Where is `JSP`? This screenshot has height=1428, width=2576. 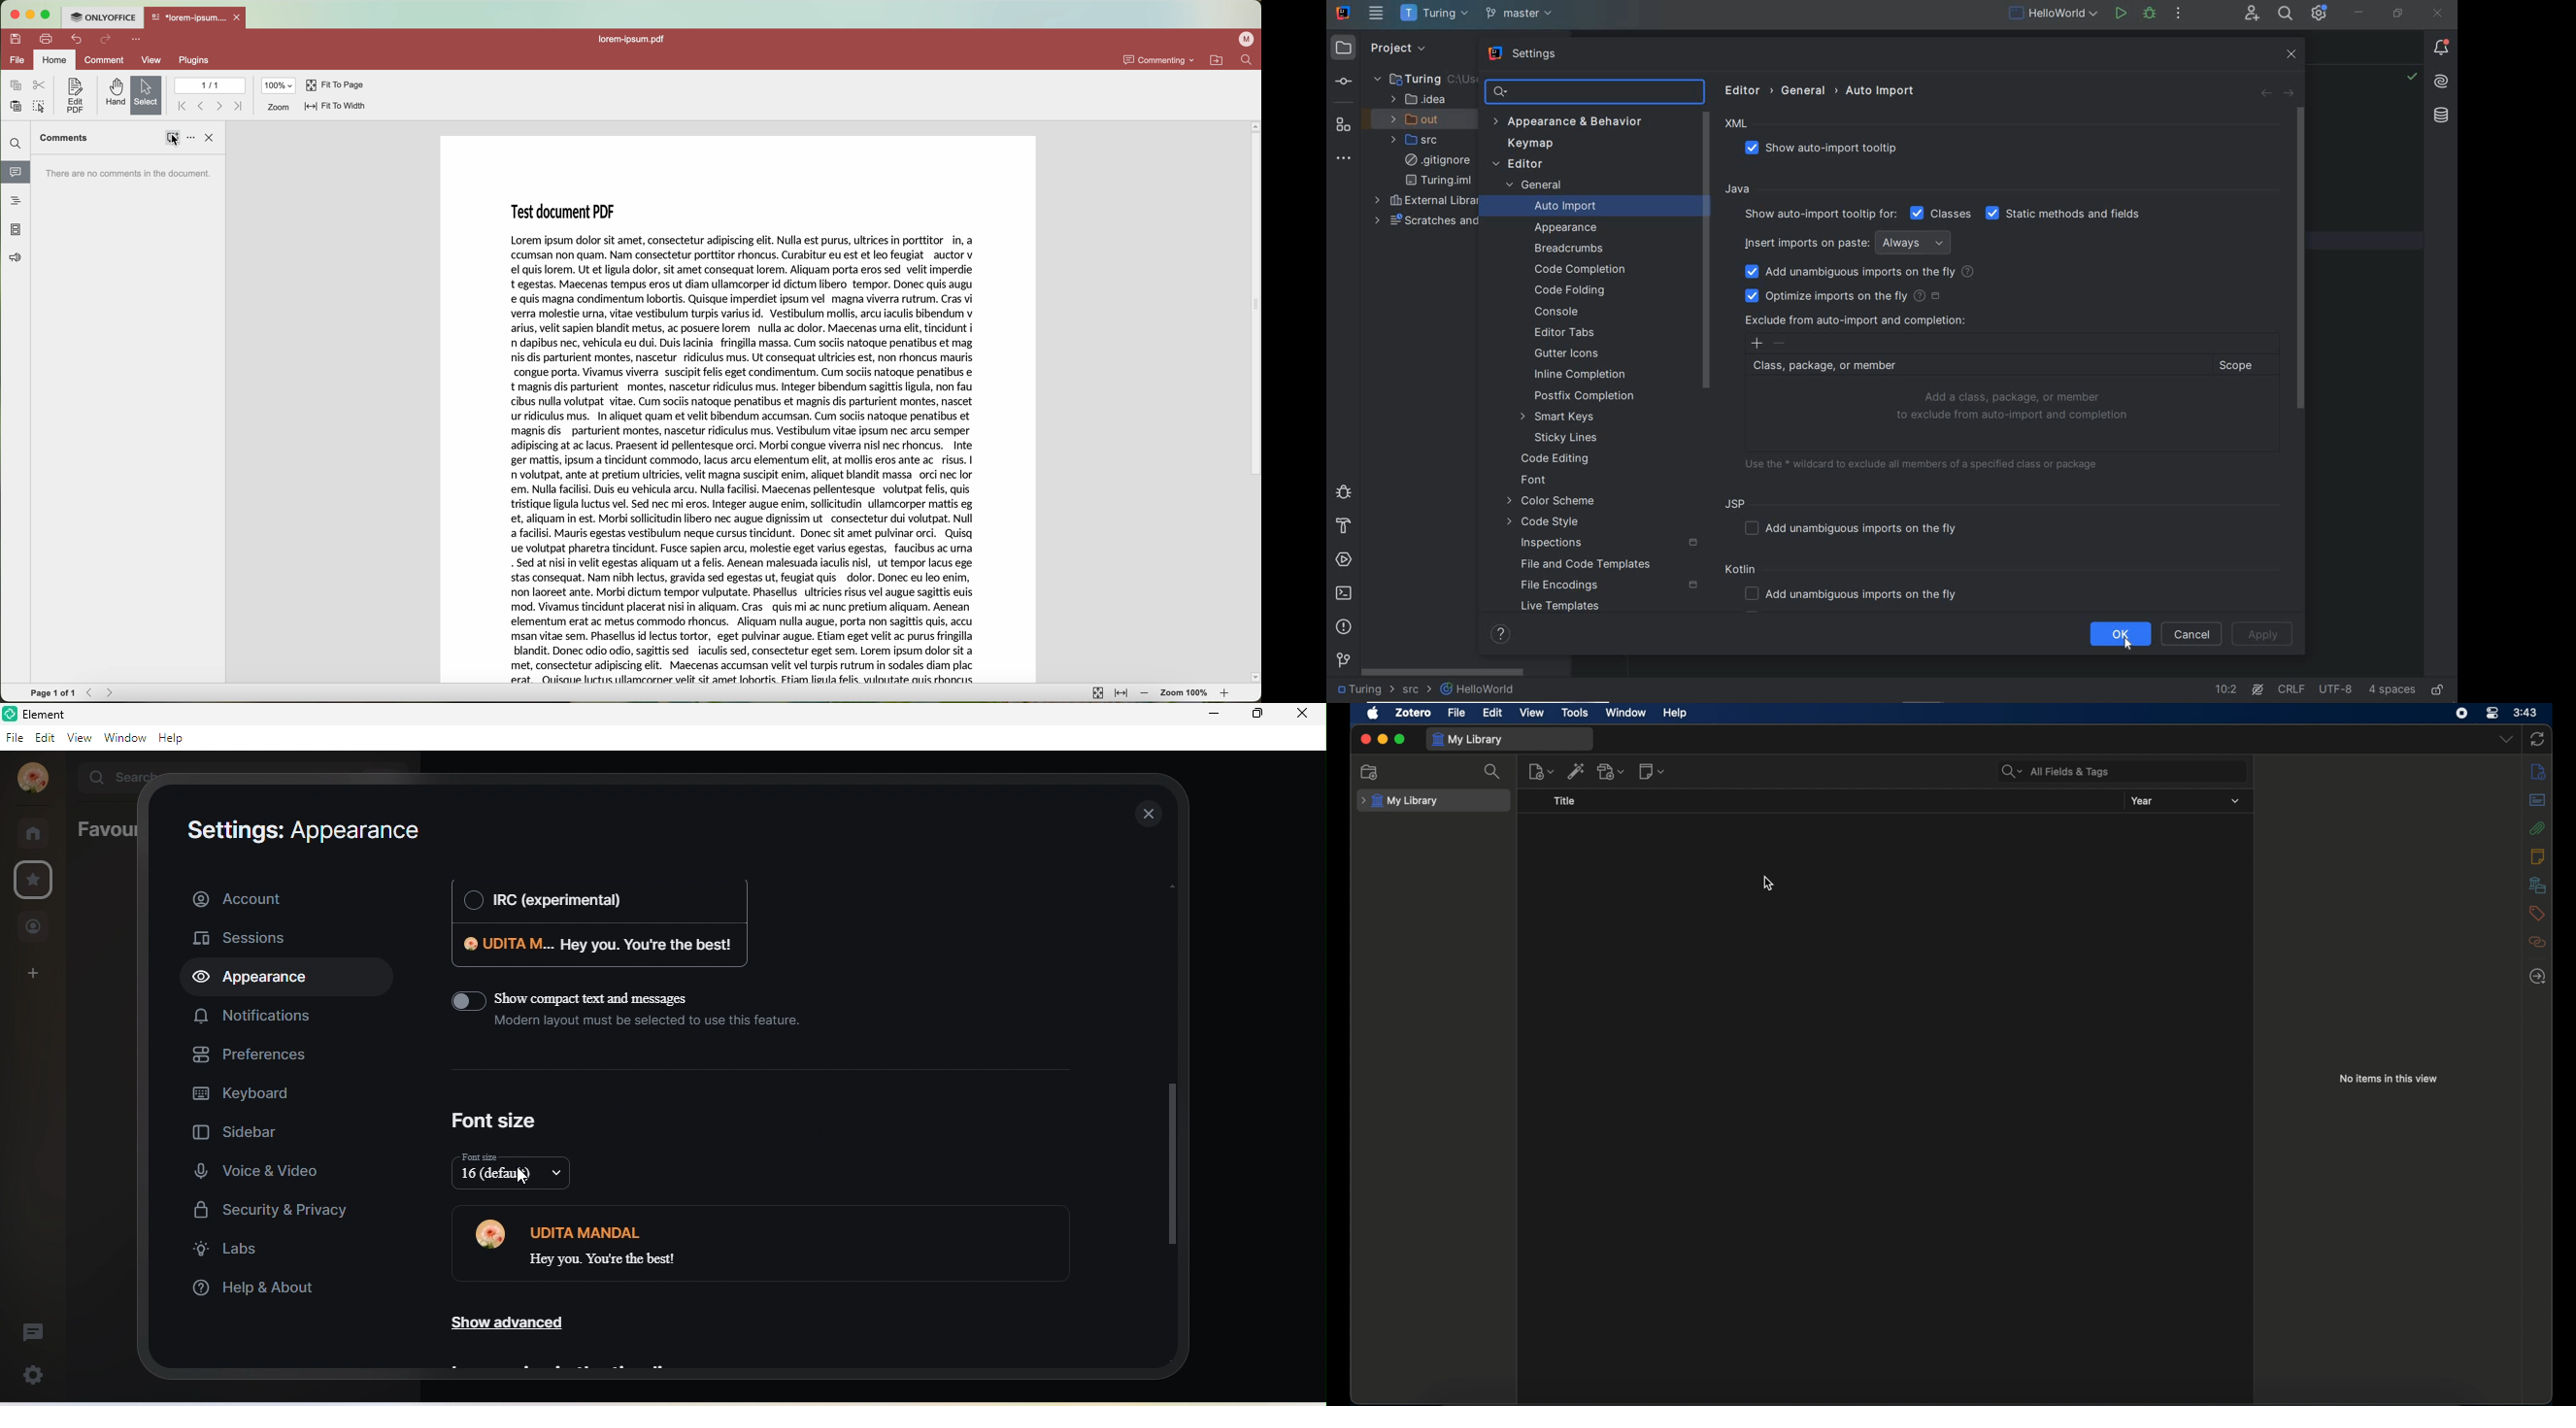 JSP is located at coordinates (1738, 503).